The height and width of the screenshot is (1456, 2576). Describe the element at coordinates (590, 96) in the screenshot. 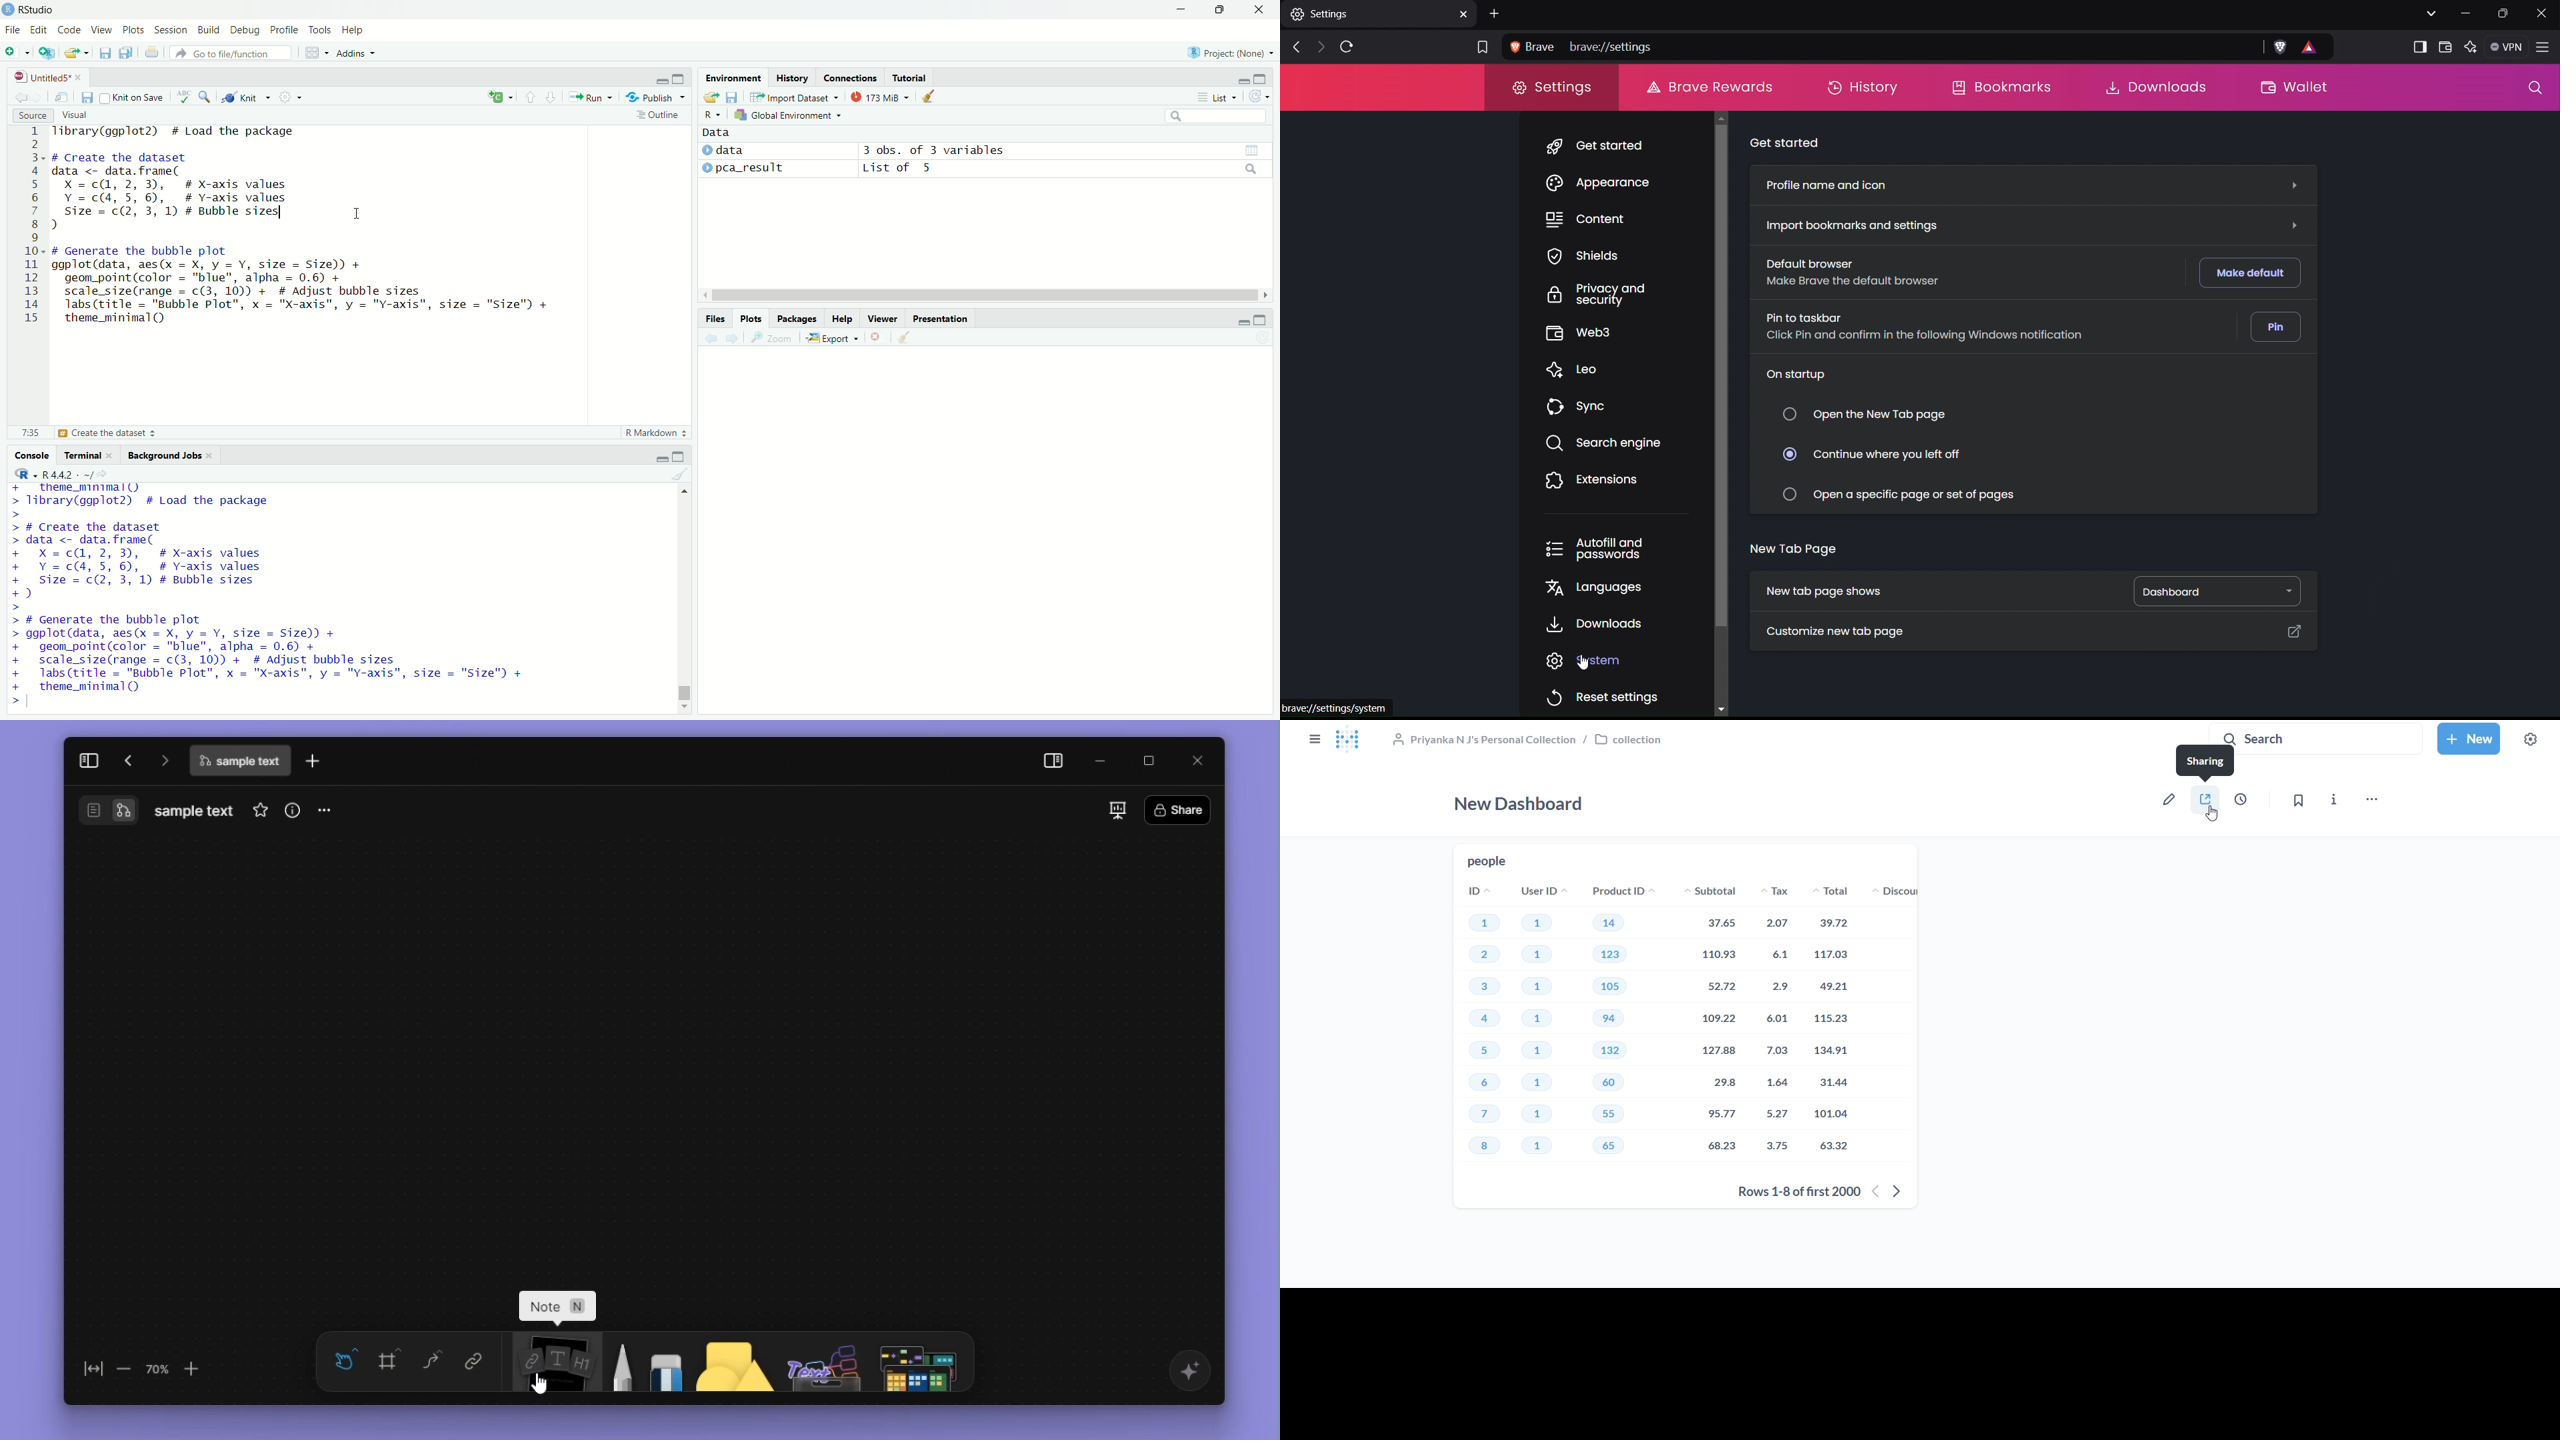

I see `Run` at that location.